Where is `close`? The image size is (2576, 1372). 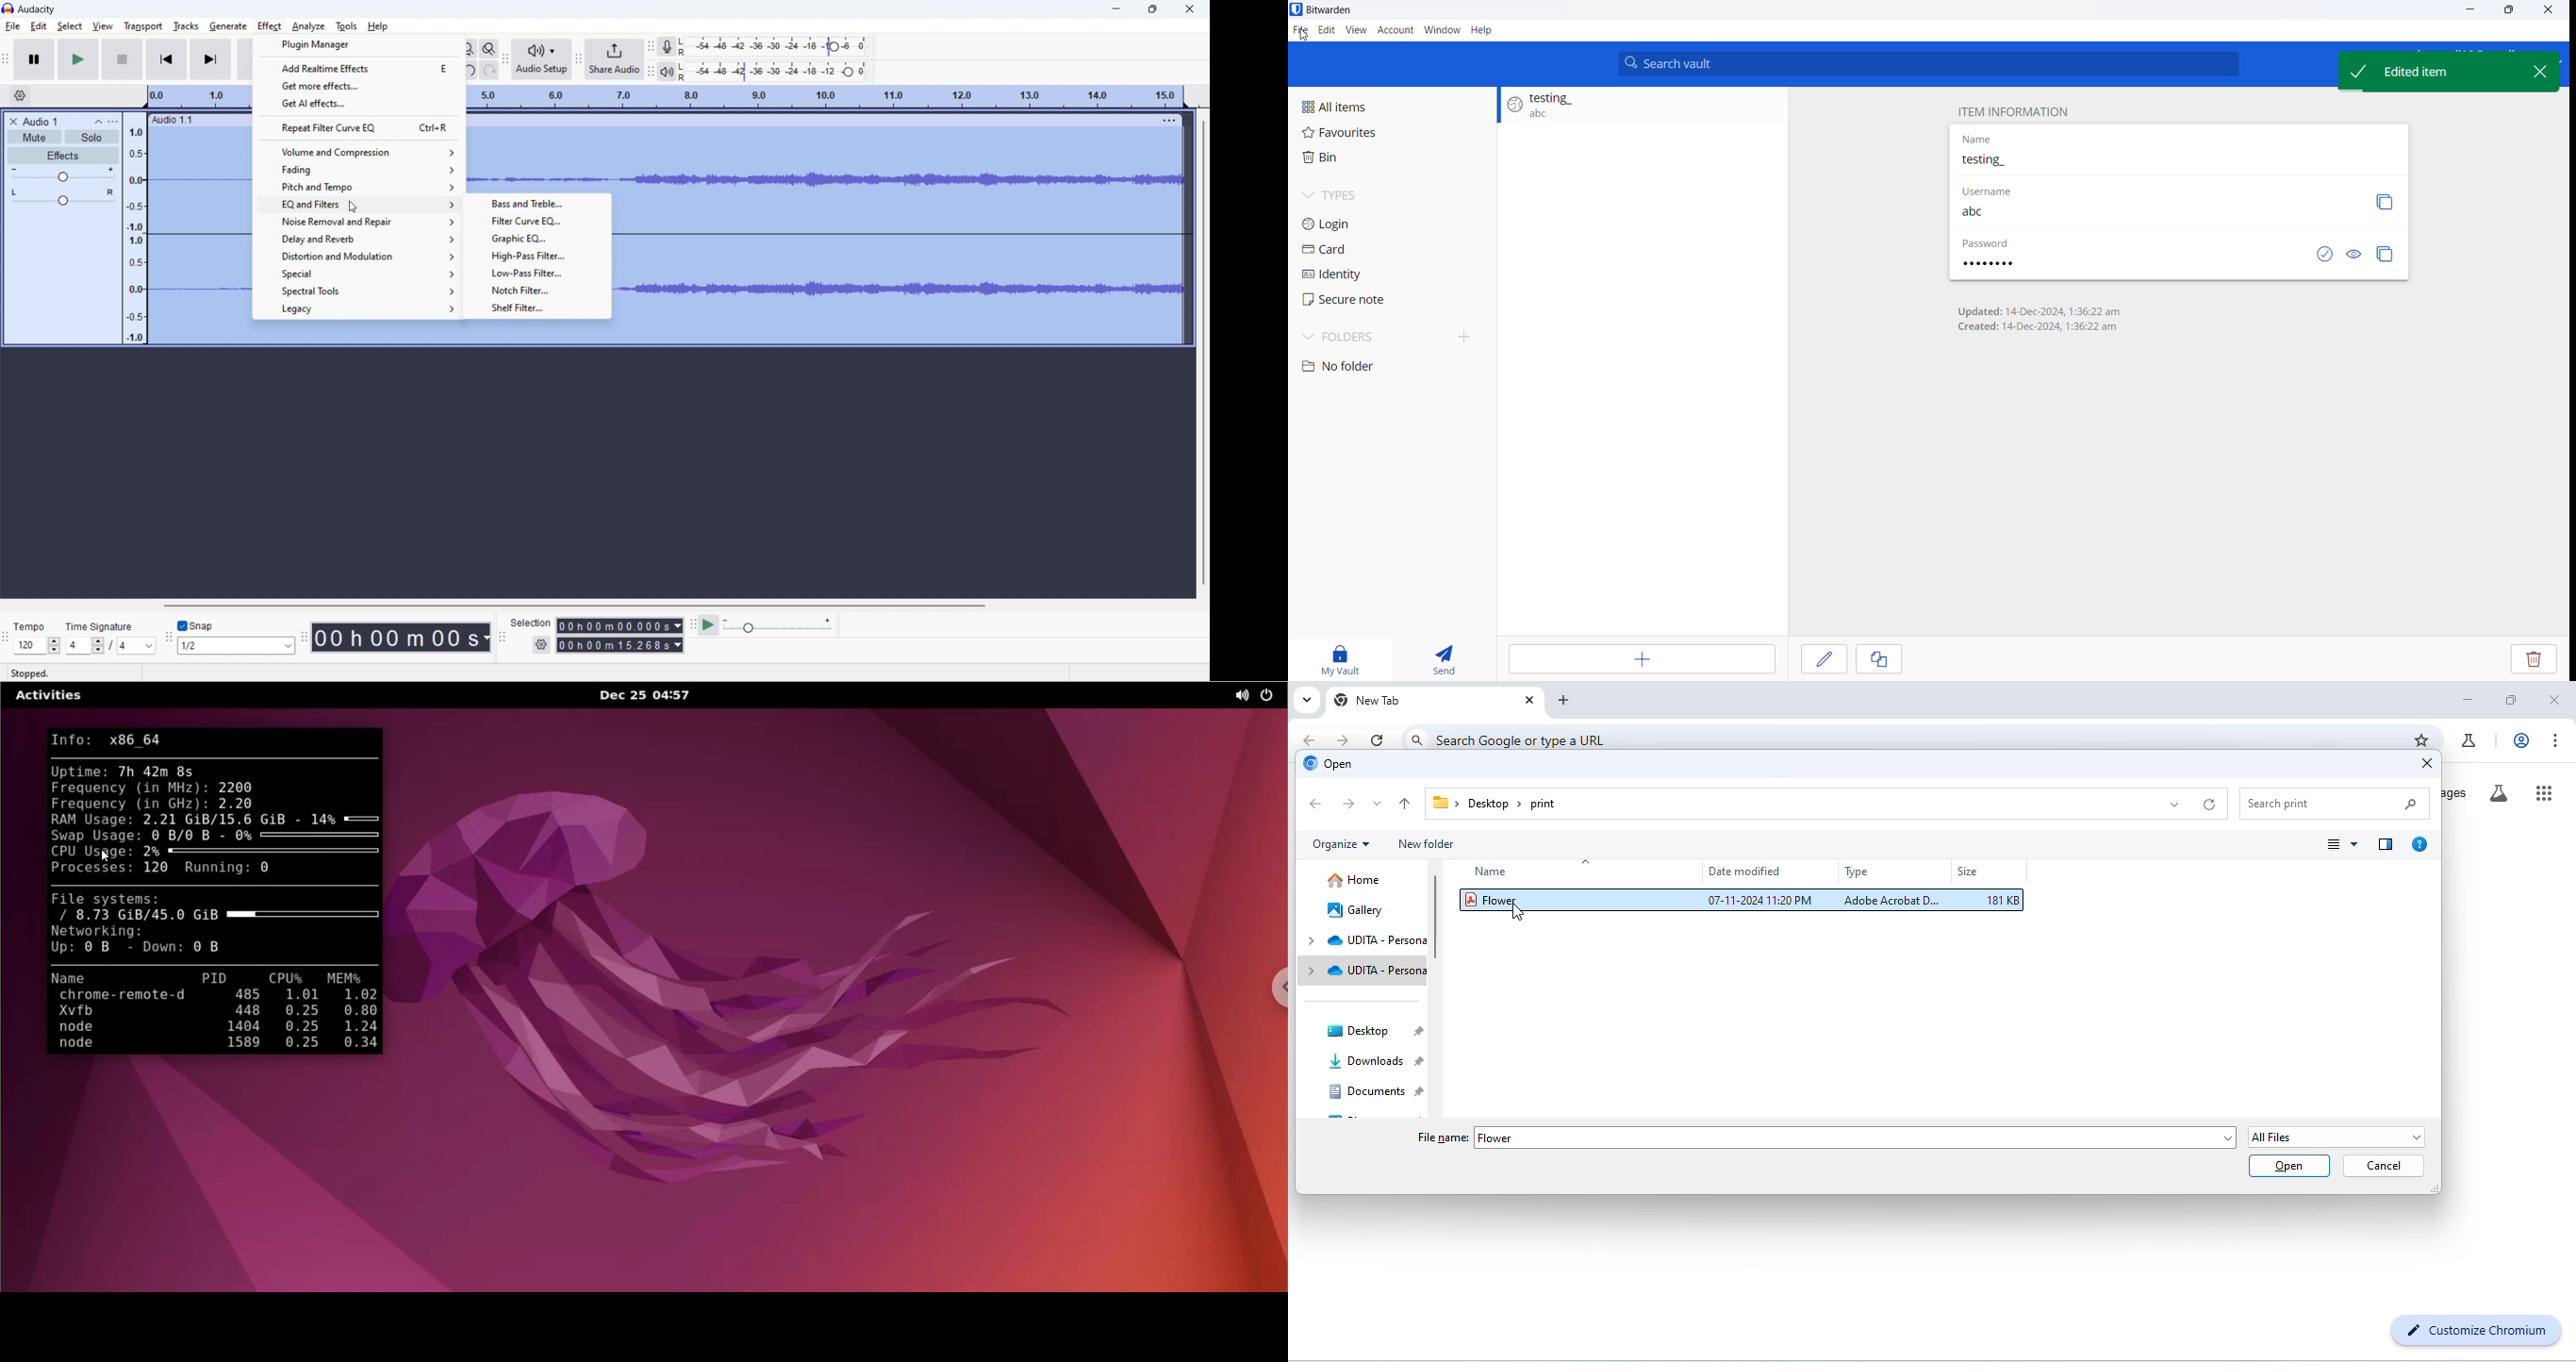 close is located at coordinates (1191, 8).